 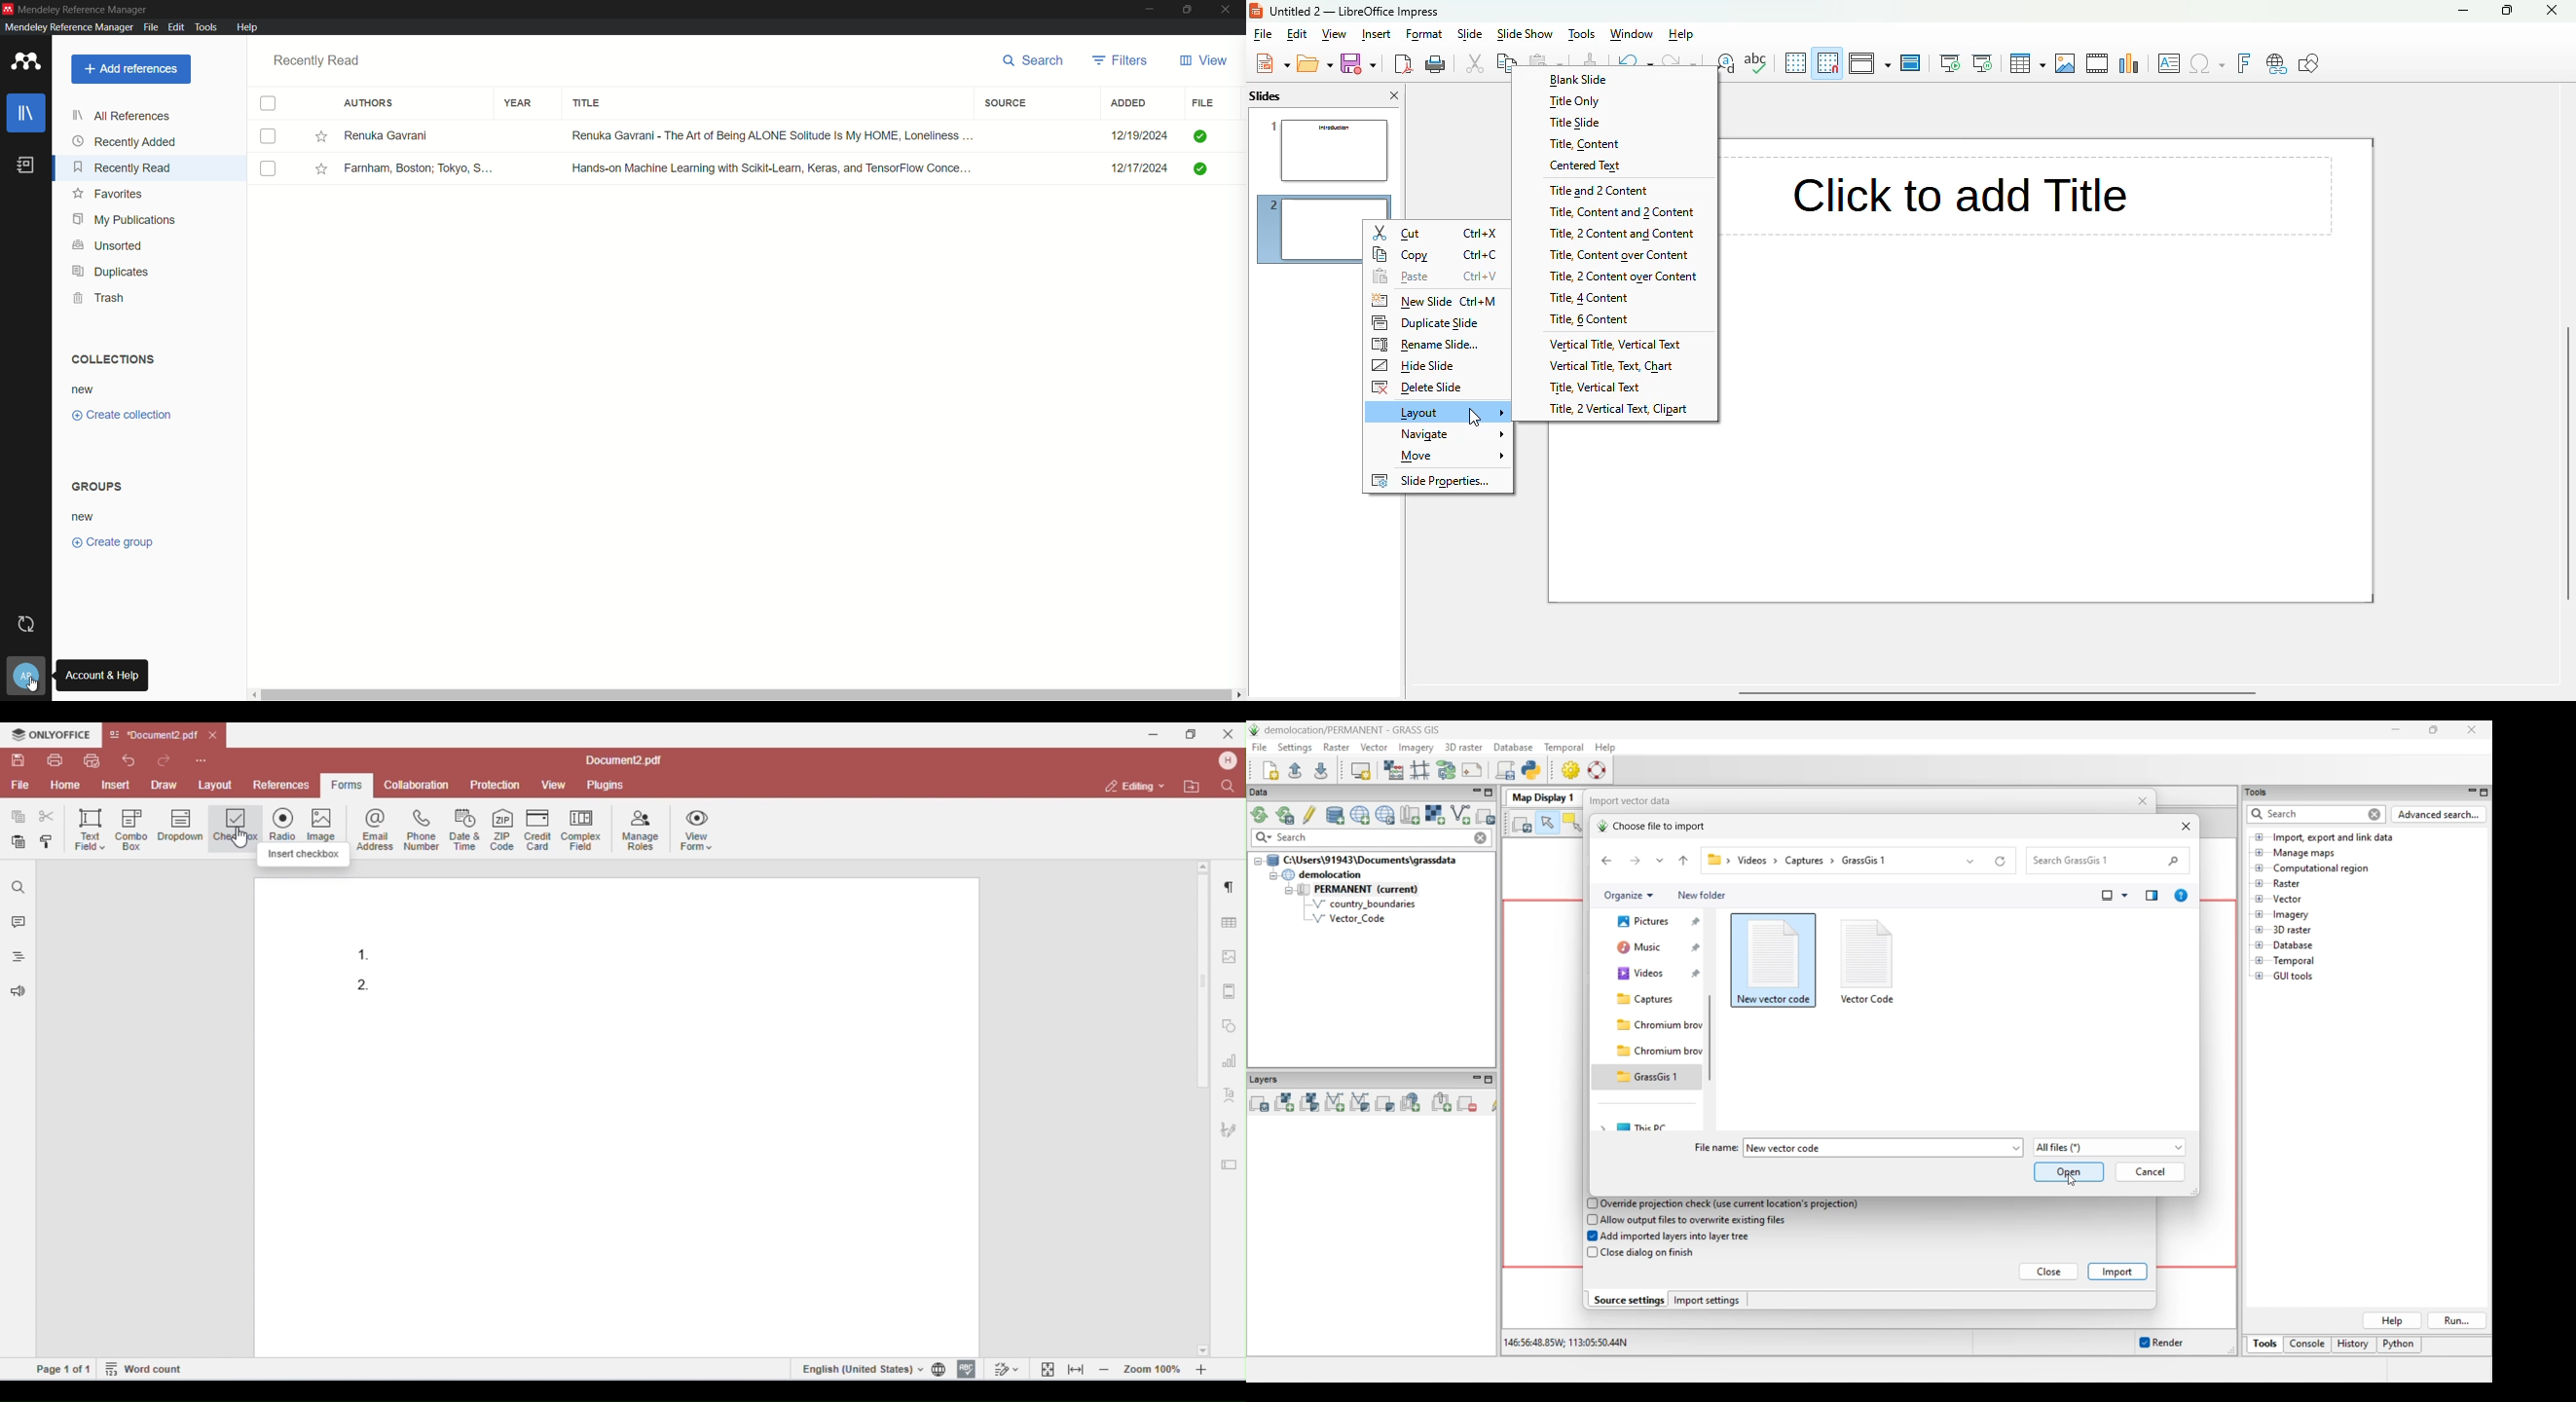 What do you see at coordinates (2027, 63) in the screenshot?
I see `table` at bounding box center [2027, 63].